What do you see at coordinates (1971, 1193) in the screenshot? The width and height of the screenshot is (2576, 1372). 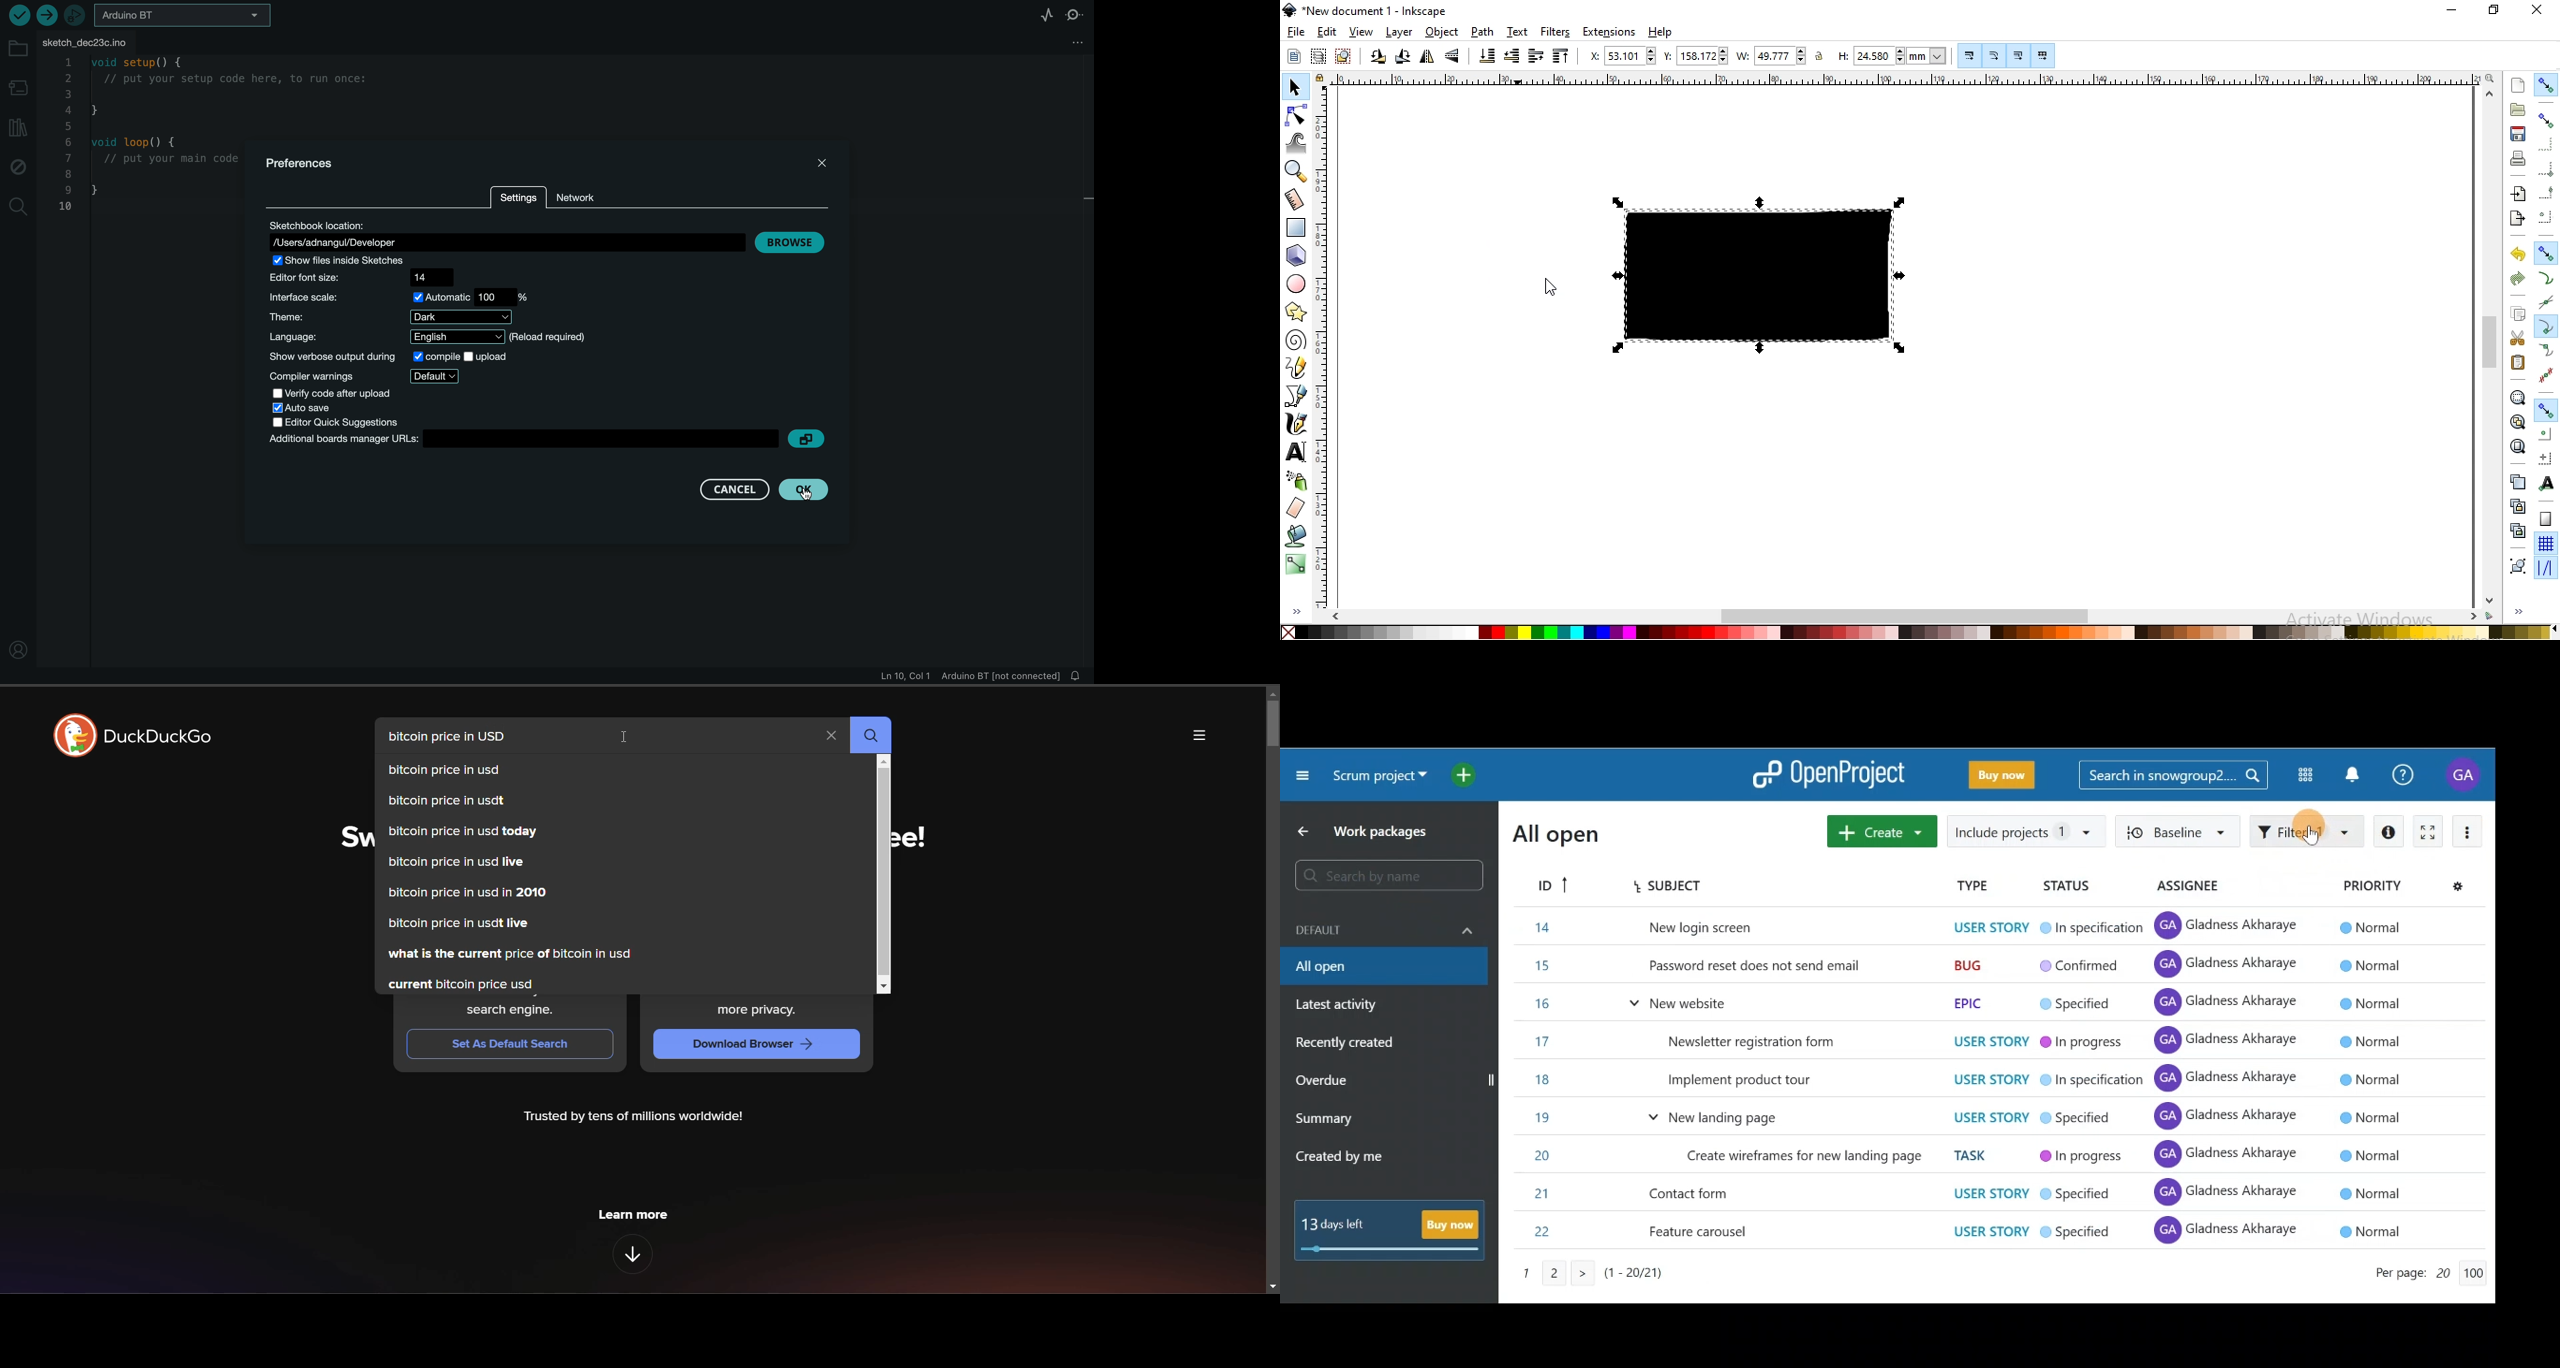 I see `Item 8` at bounding box center [1971, 1193].